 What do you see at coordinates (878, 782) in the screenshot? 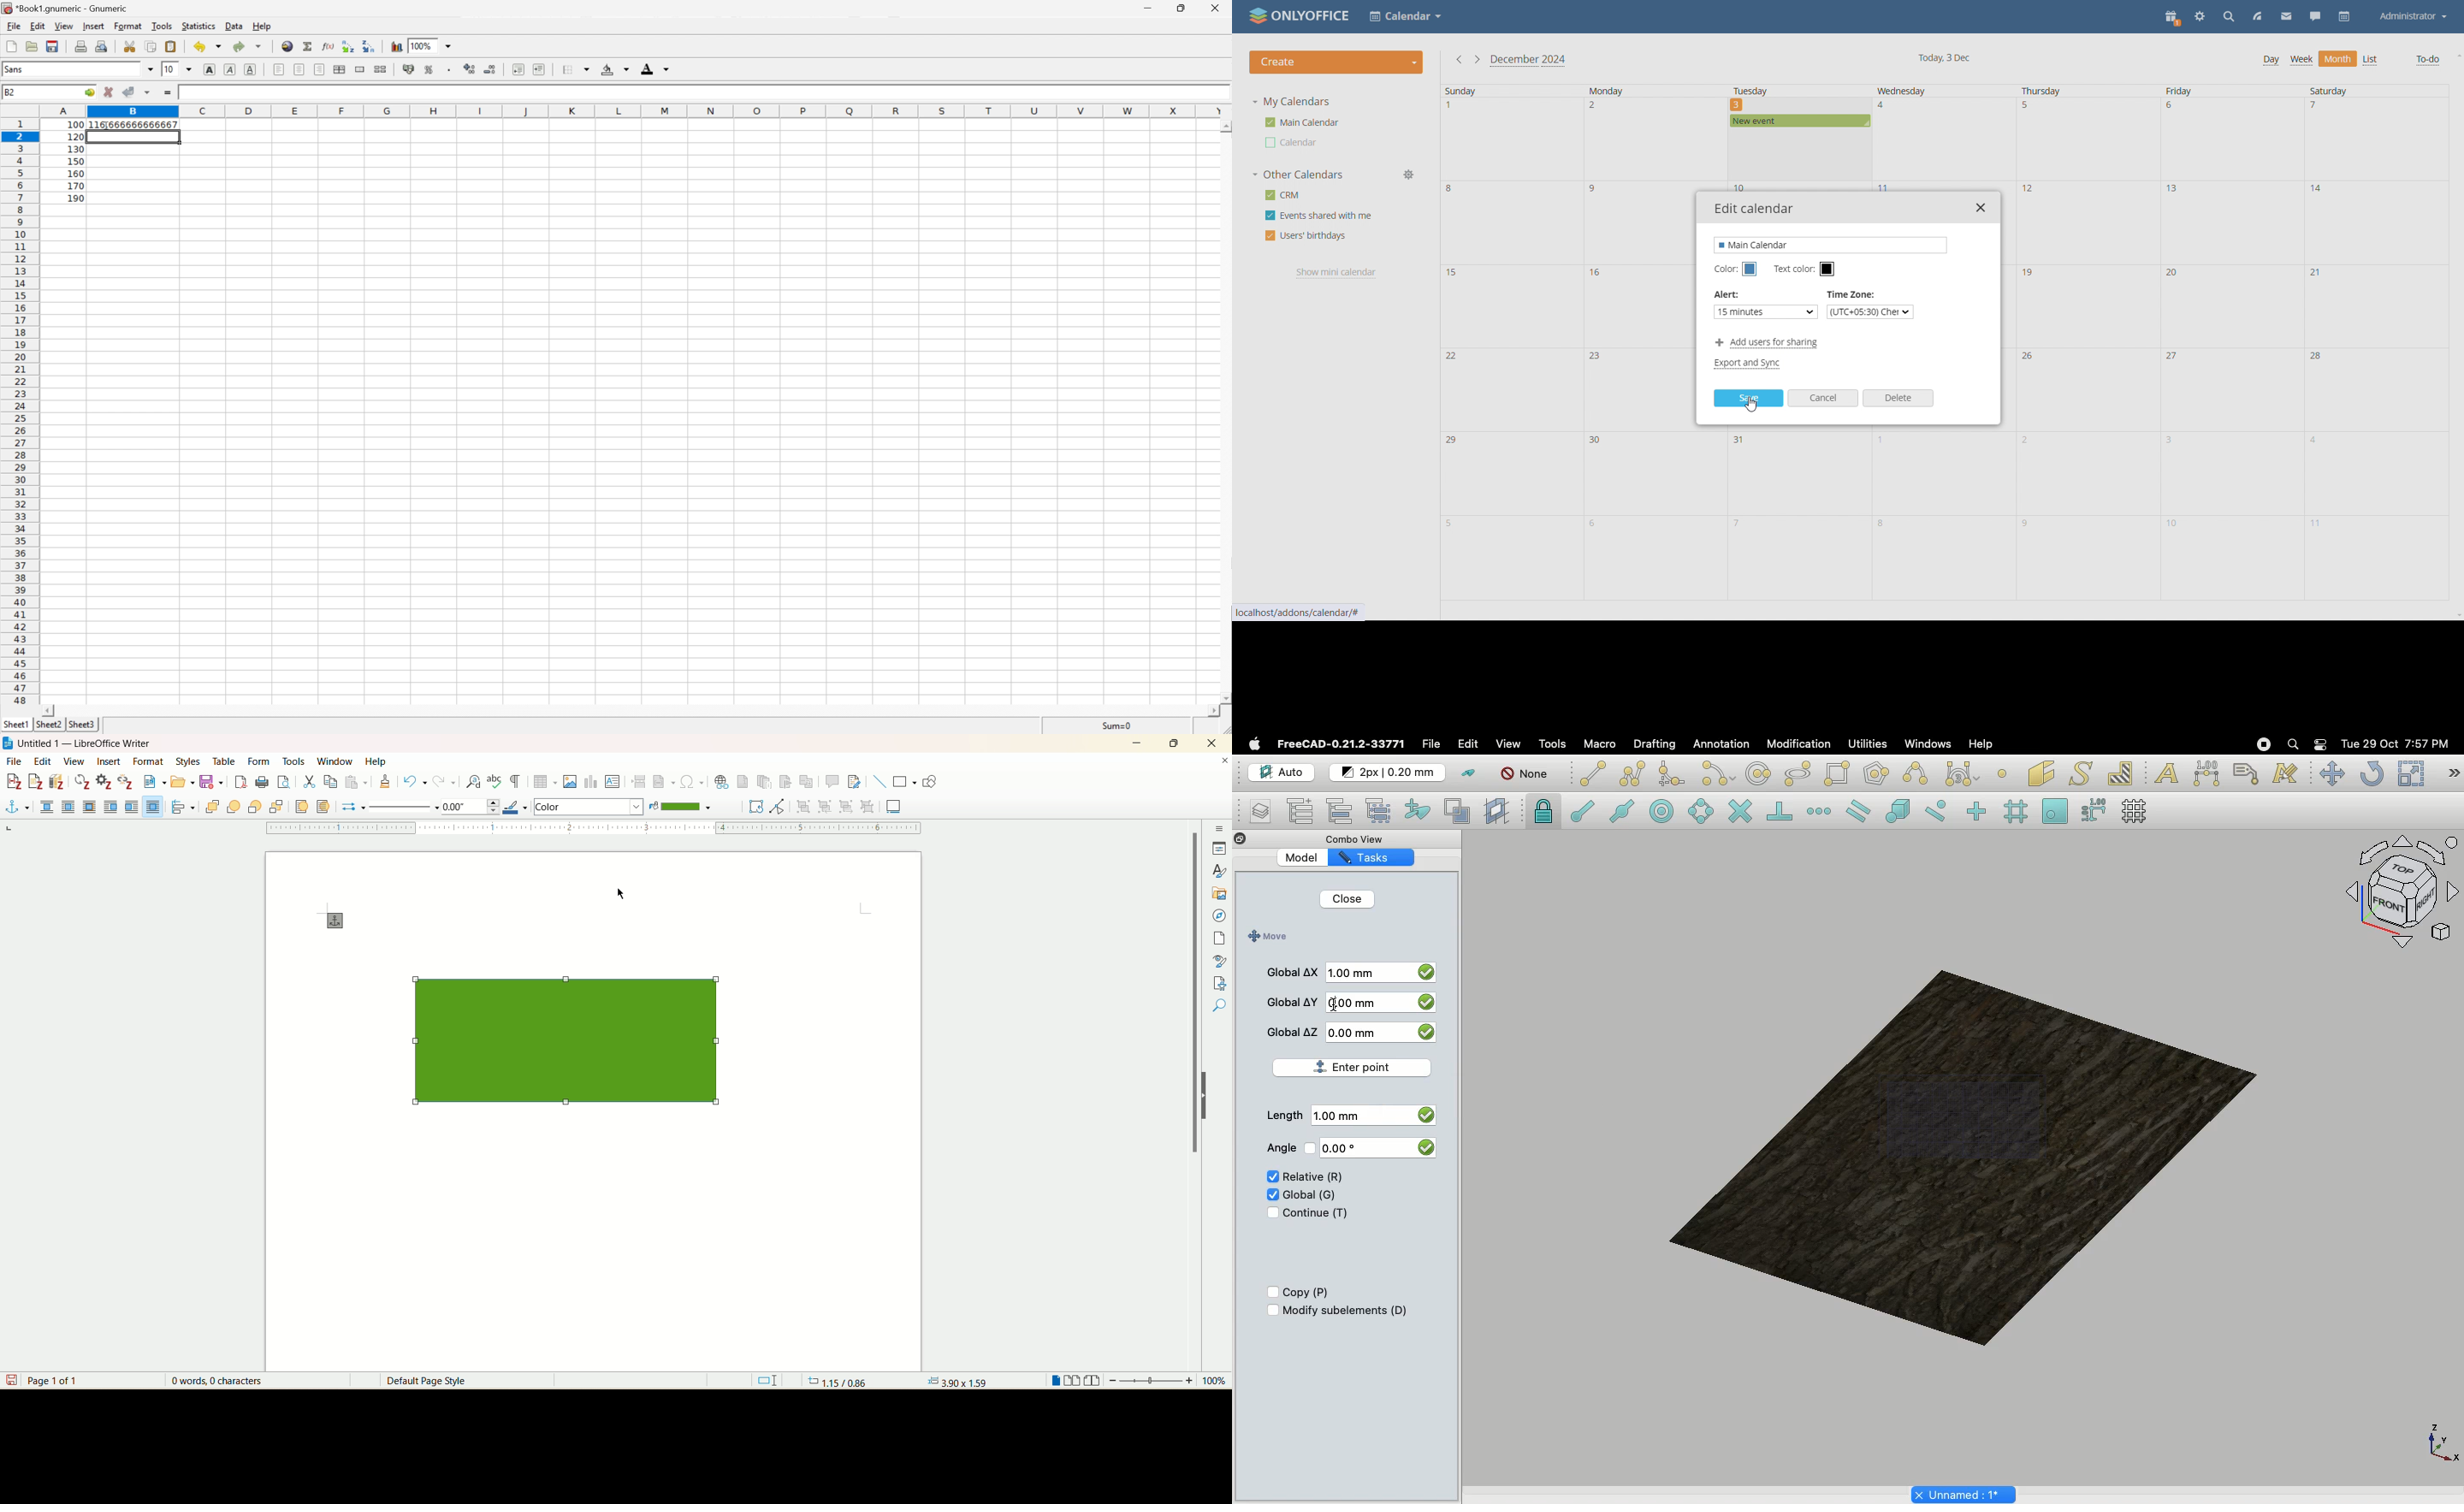
I see `insert line` at bounding box center [878, 782].